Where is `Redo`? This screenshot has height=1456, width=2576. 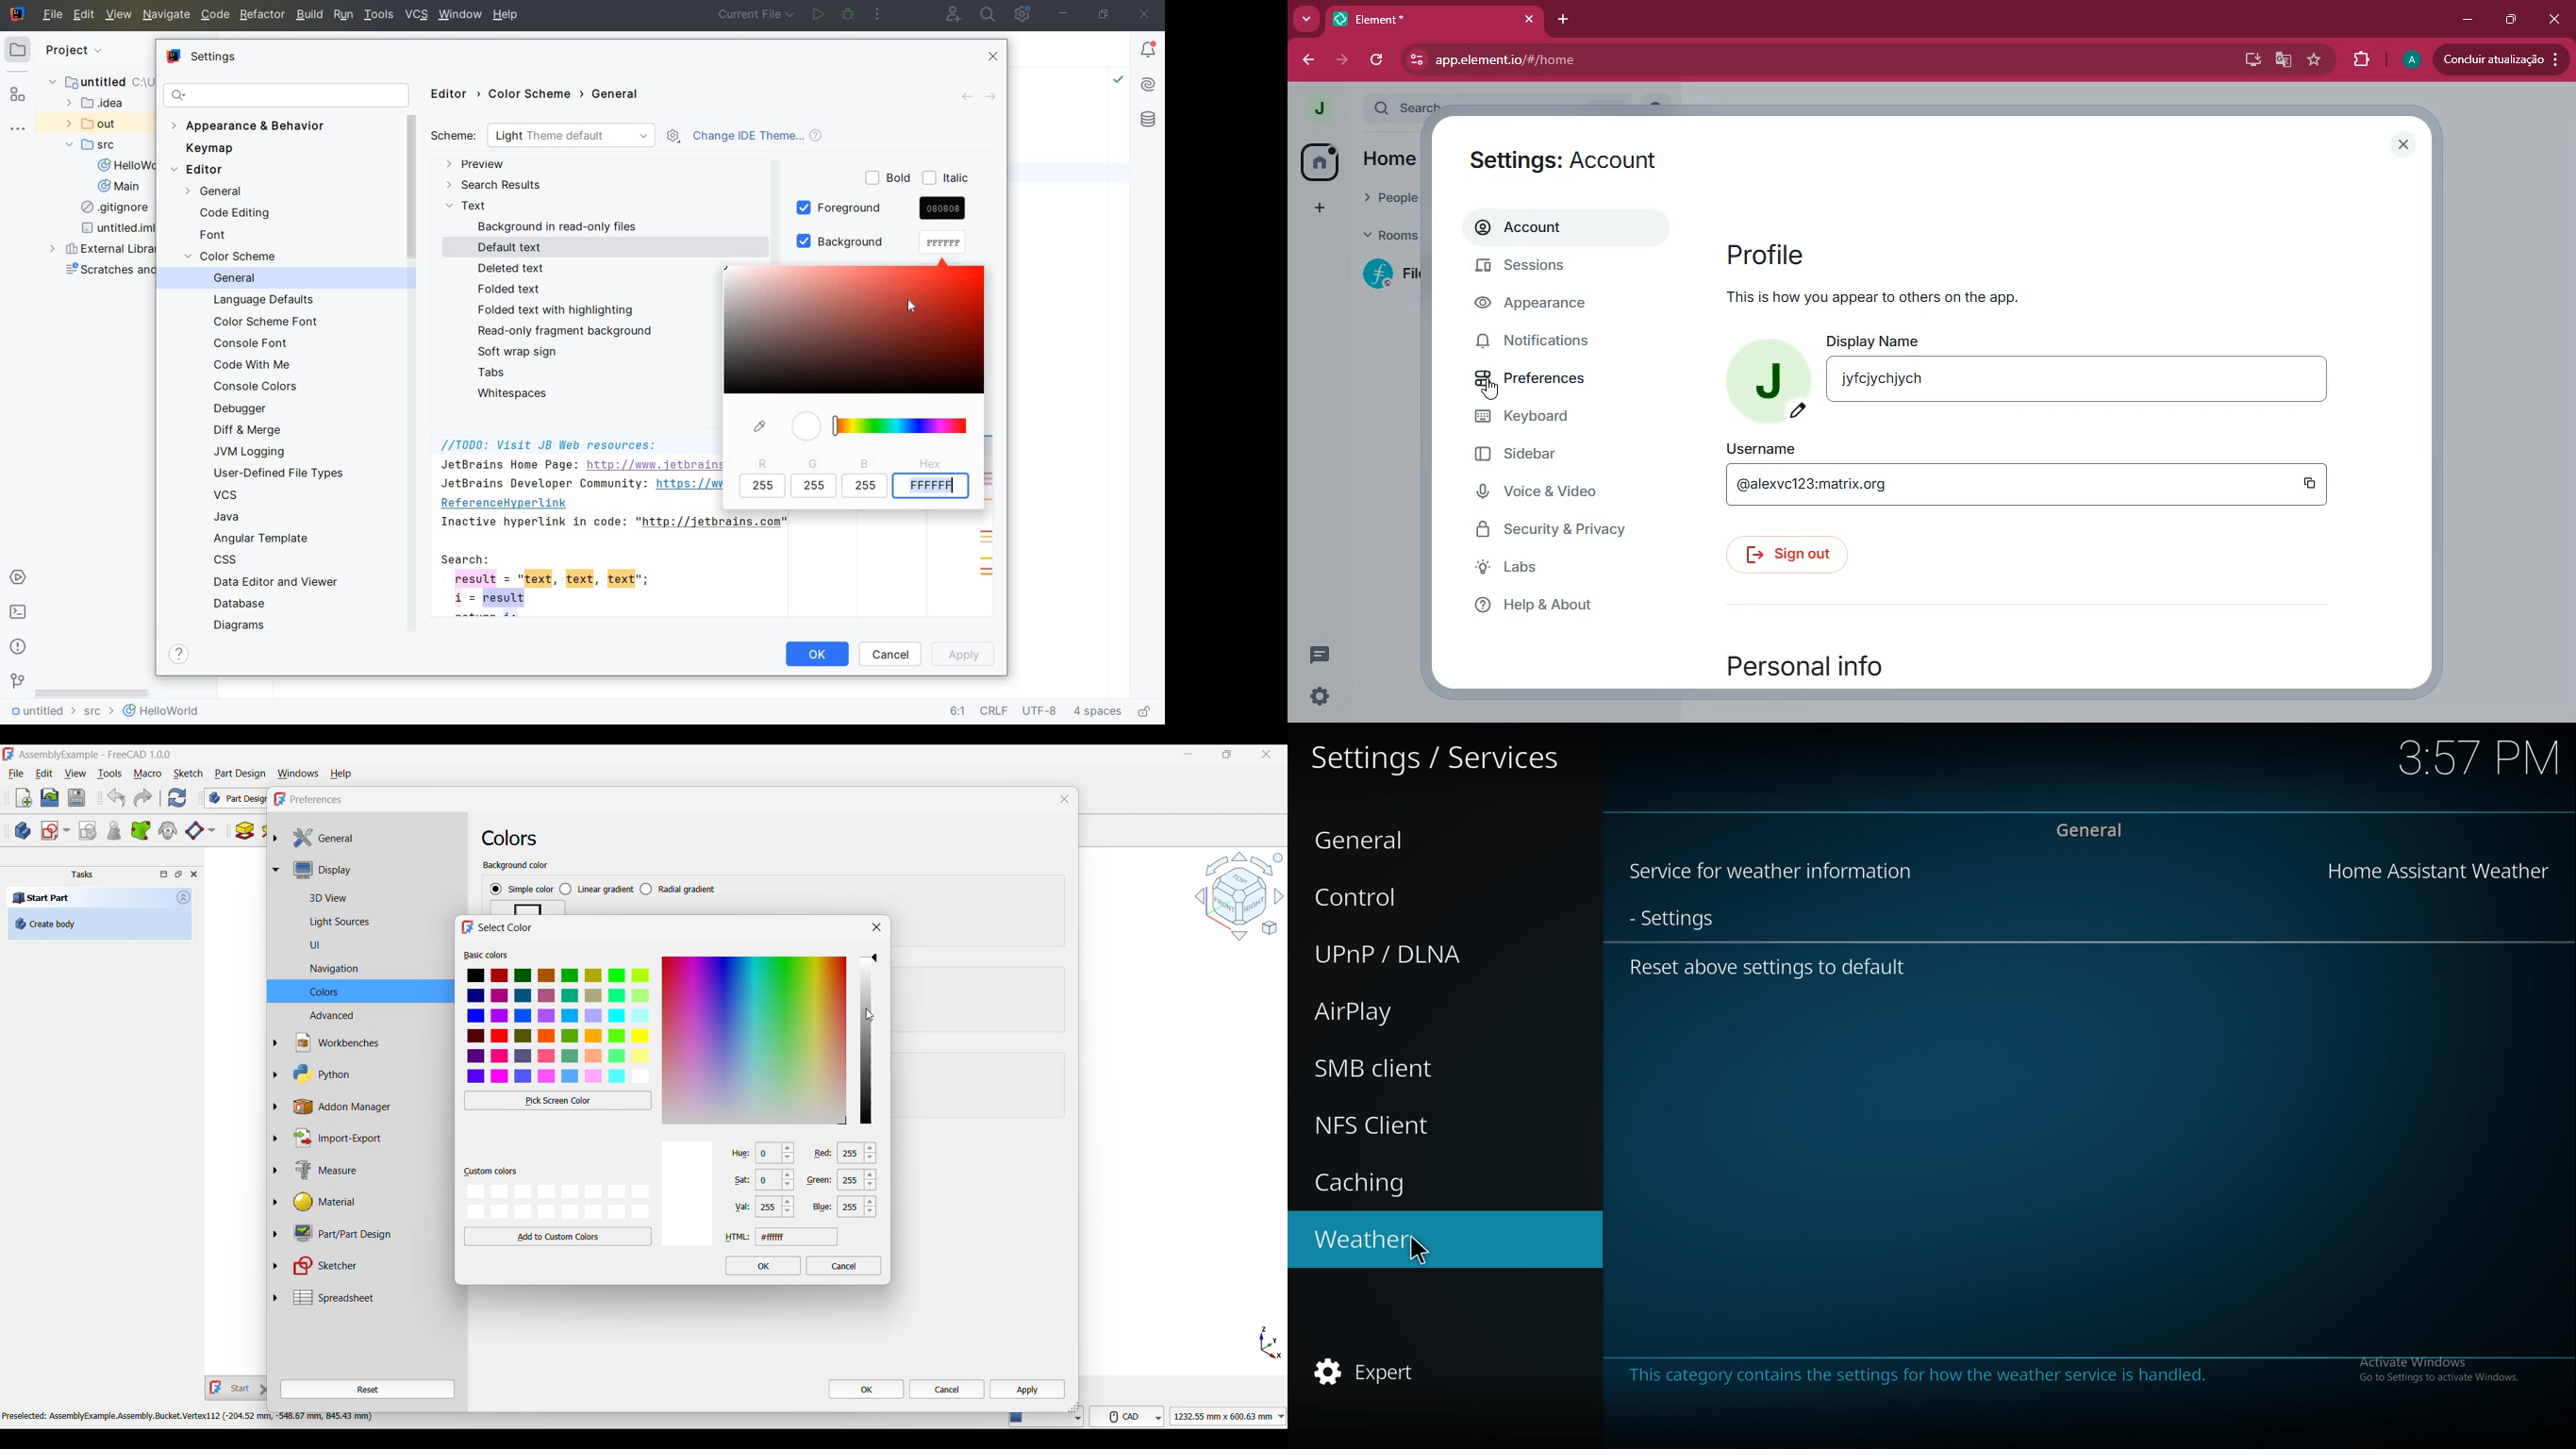 Redo is located at coordinates (143, 798).